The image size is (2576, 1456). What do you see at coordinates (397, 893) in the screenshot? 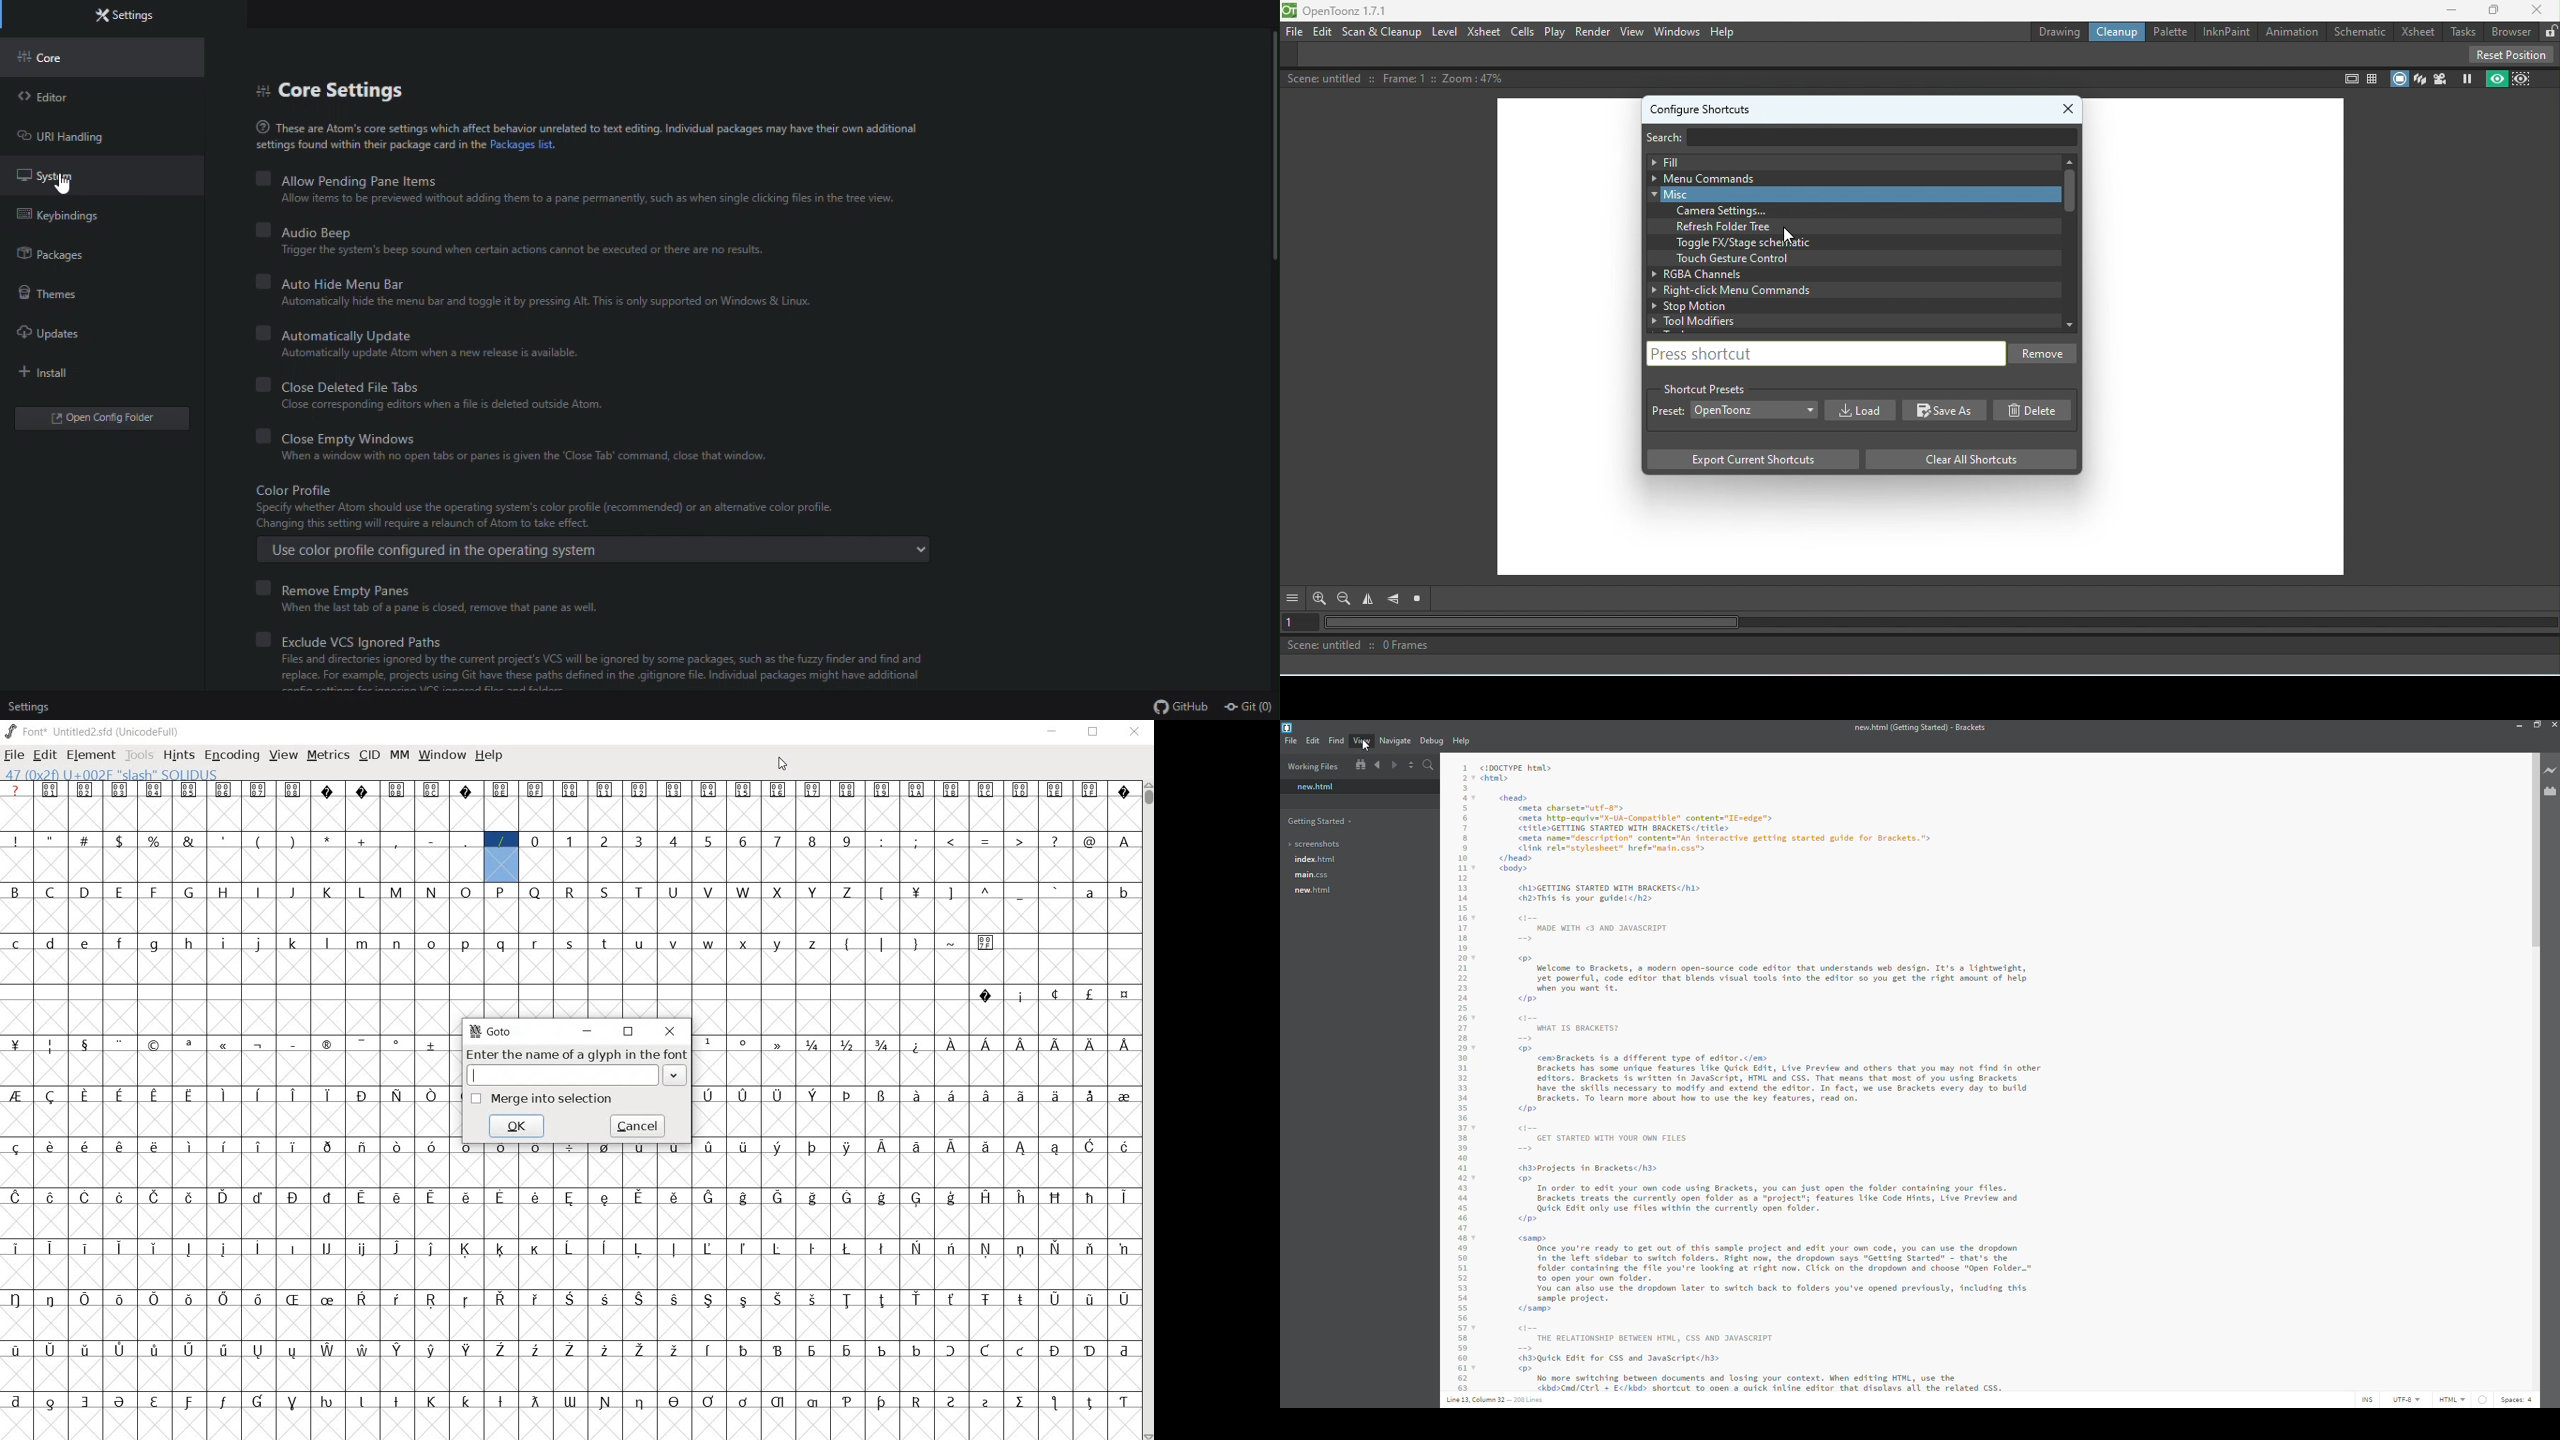
I see `glyph` at bounding box center [397, 893].